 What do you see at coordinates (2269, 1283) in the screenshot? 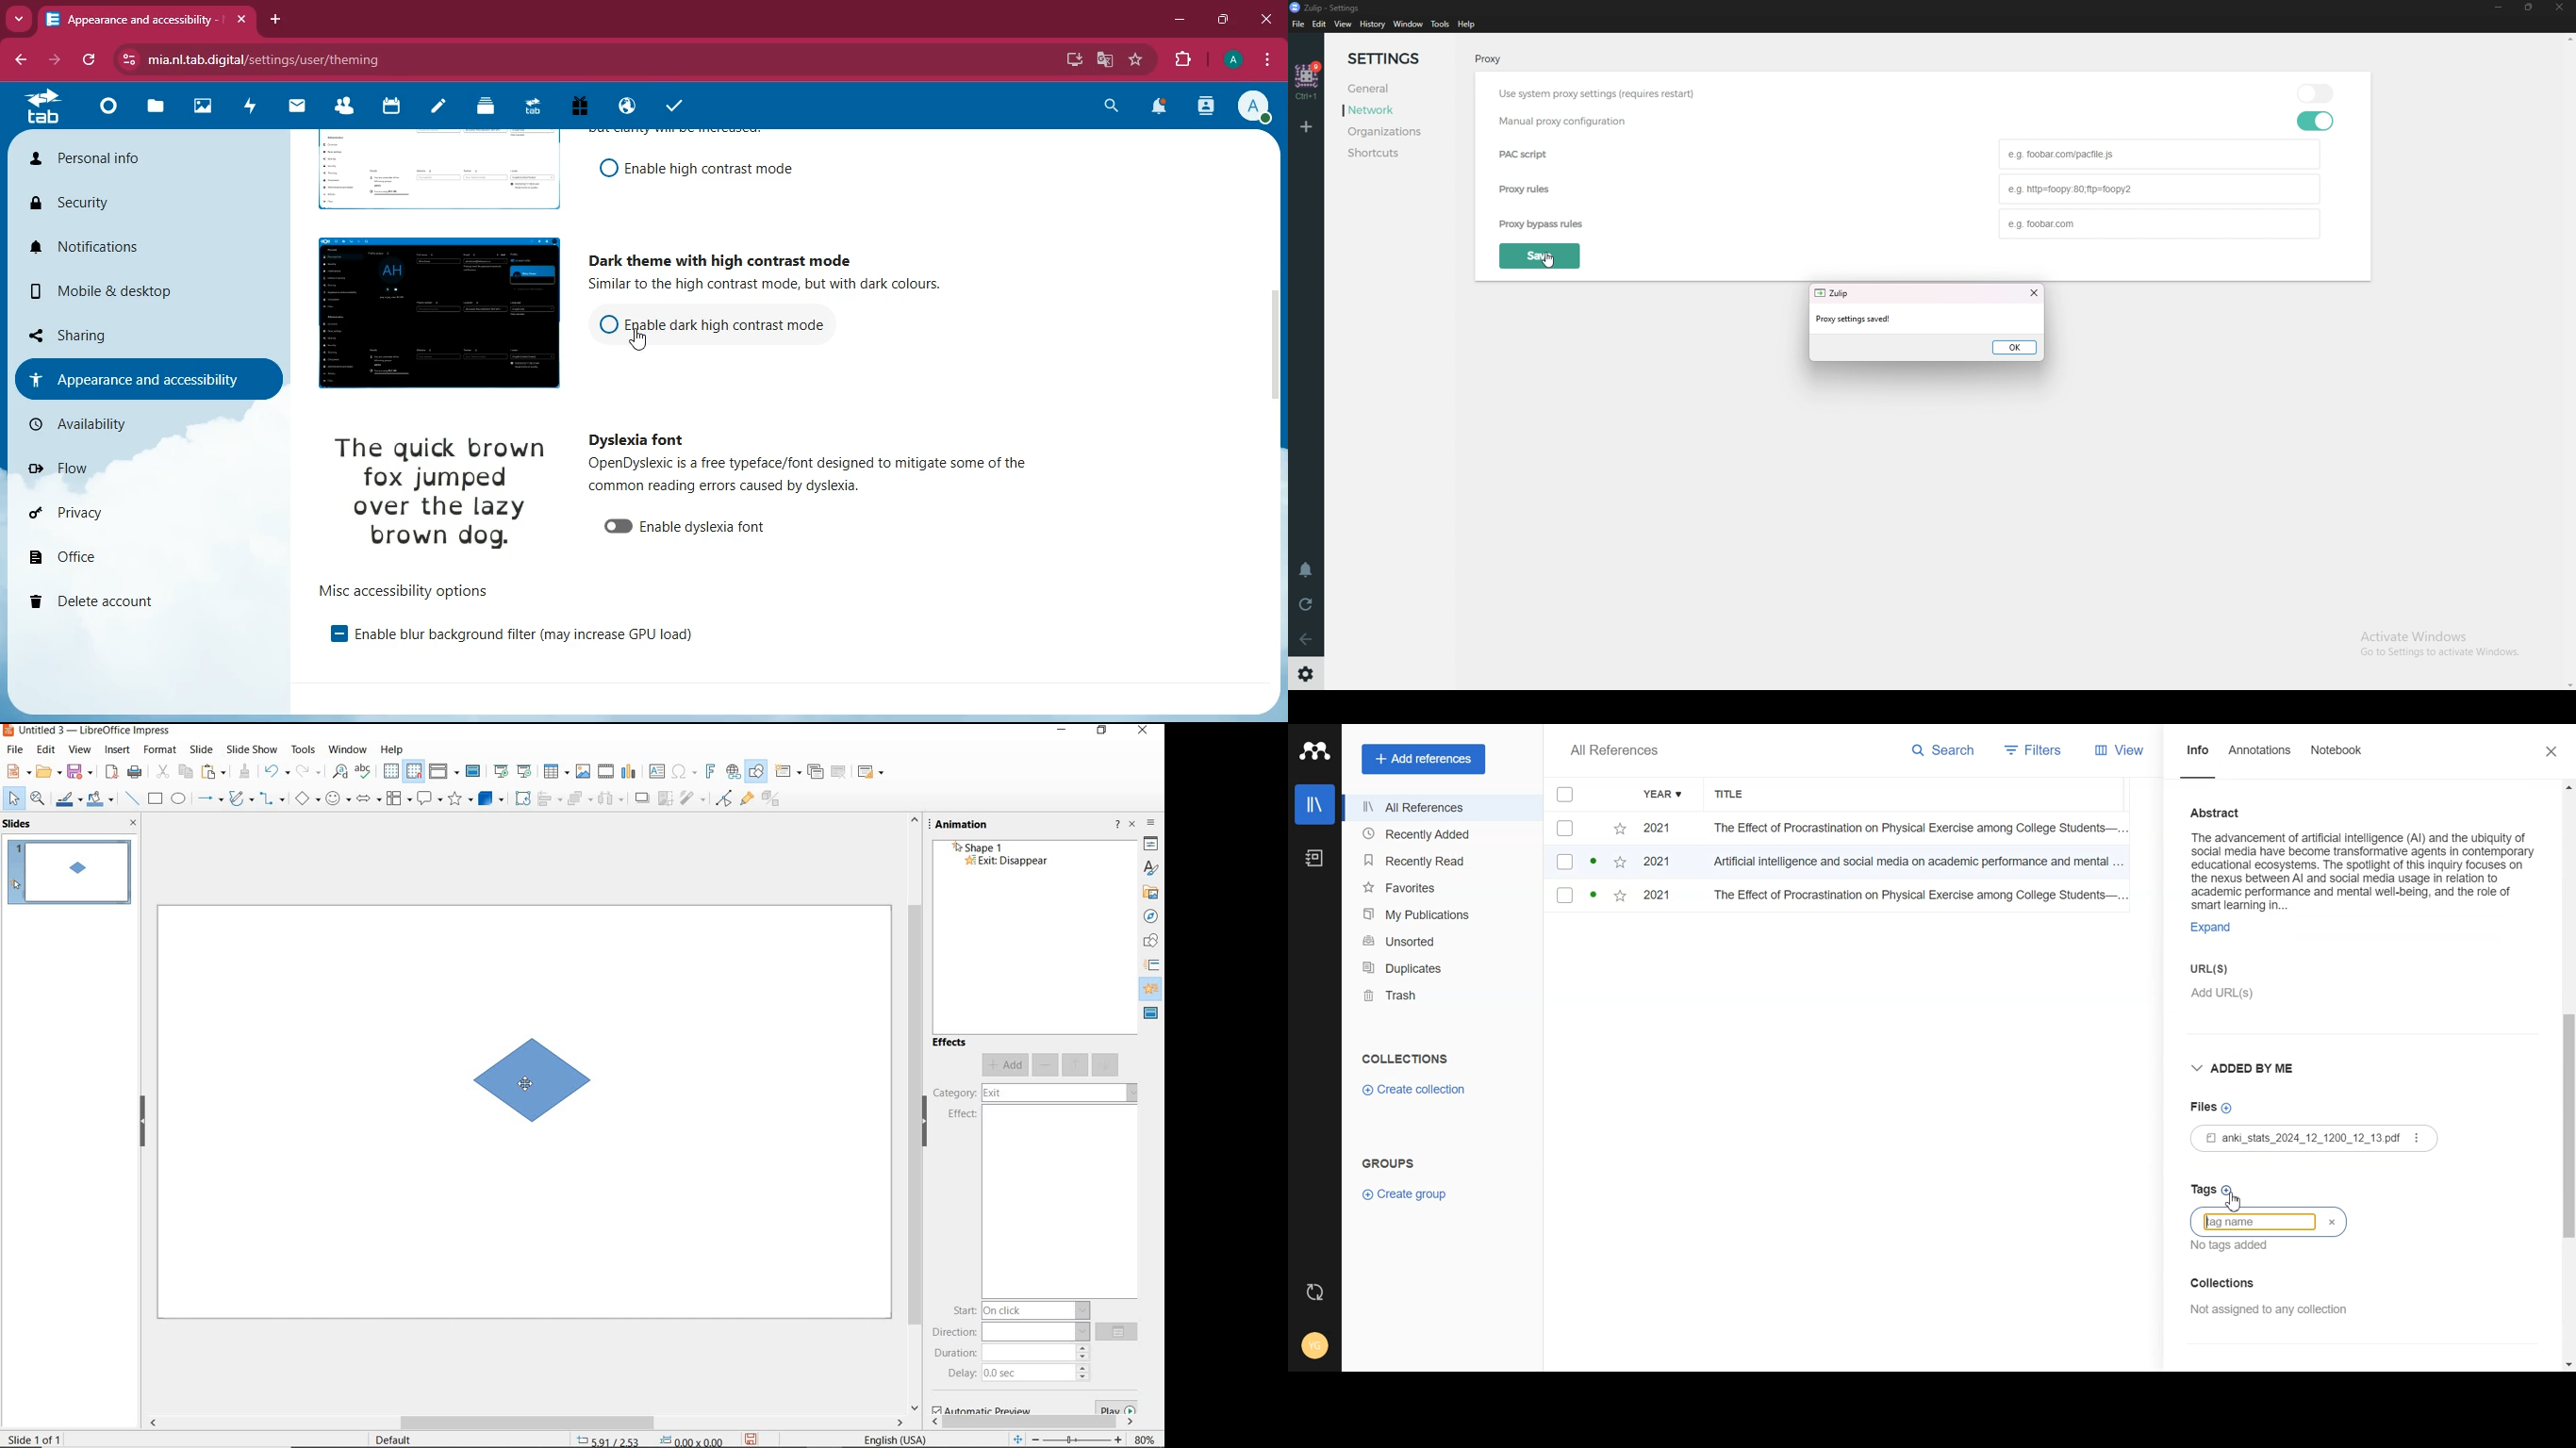
I see `Add collection` at bounding box center [2269, 1283].